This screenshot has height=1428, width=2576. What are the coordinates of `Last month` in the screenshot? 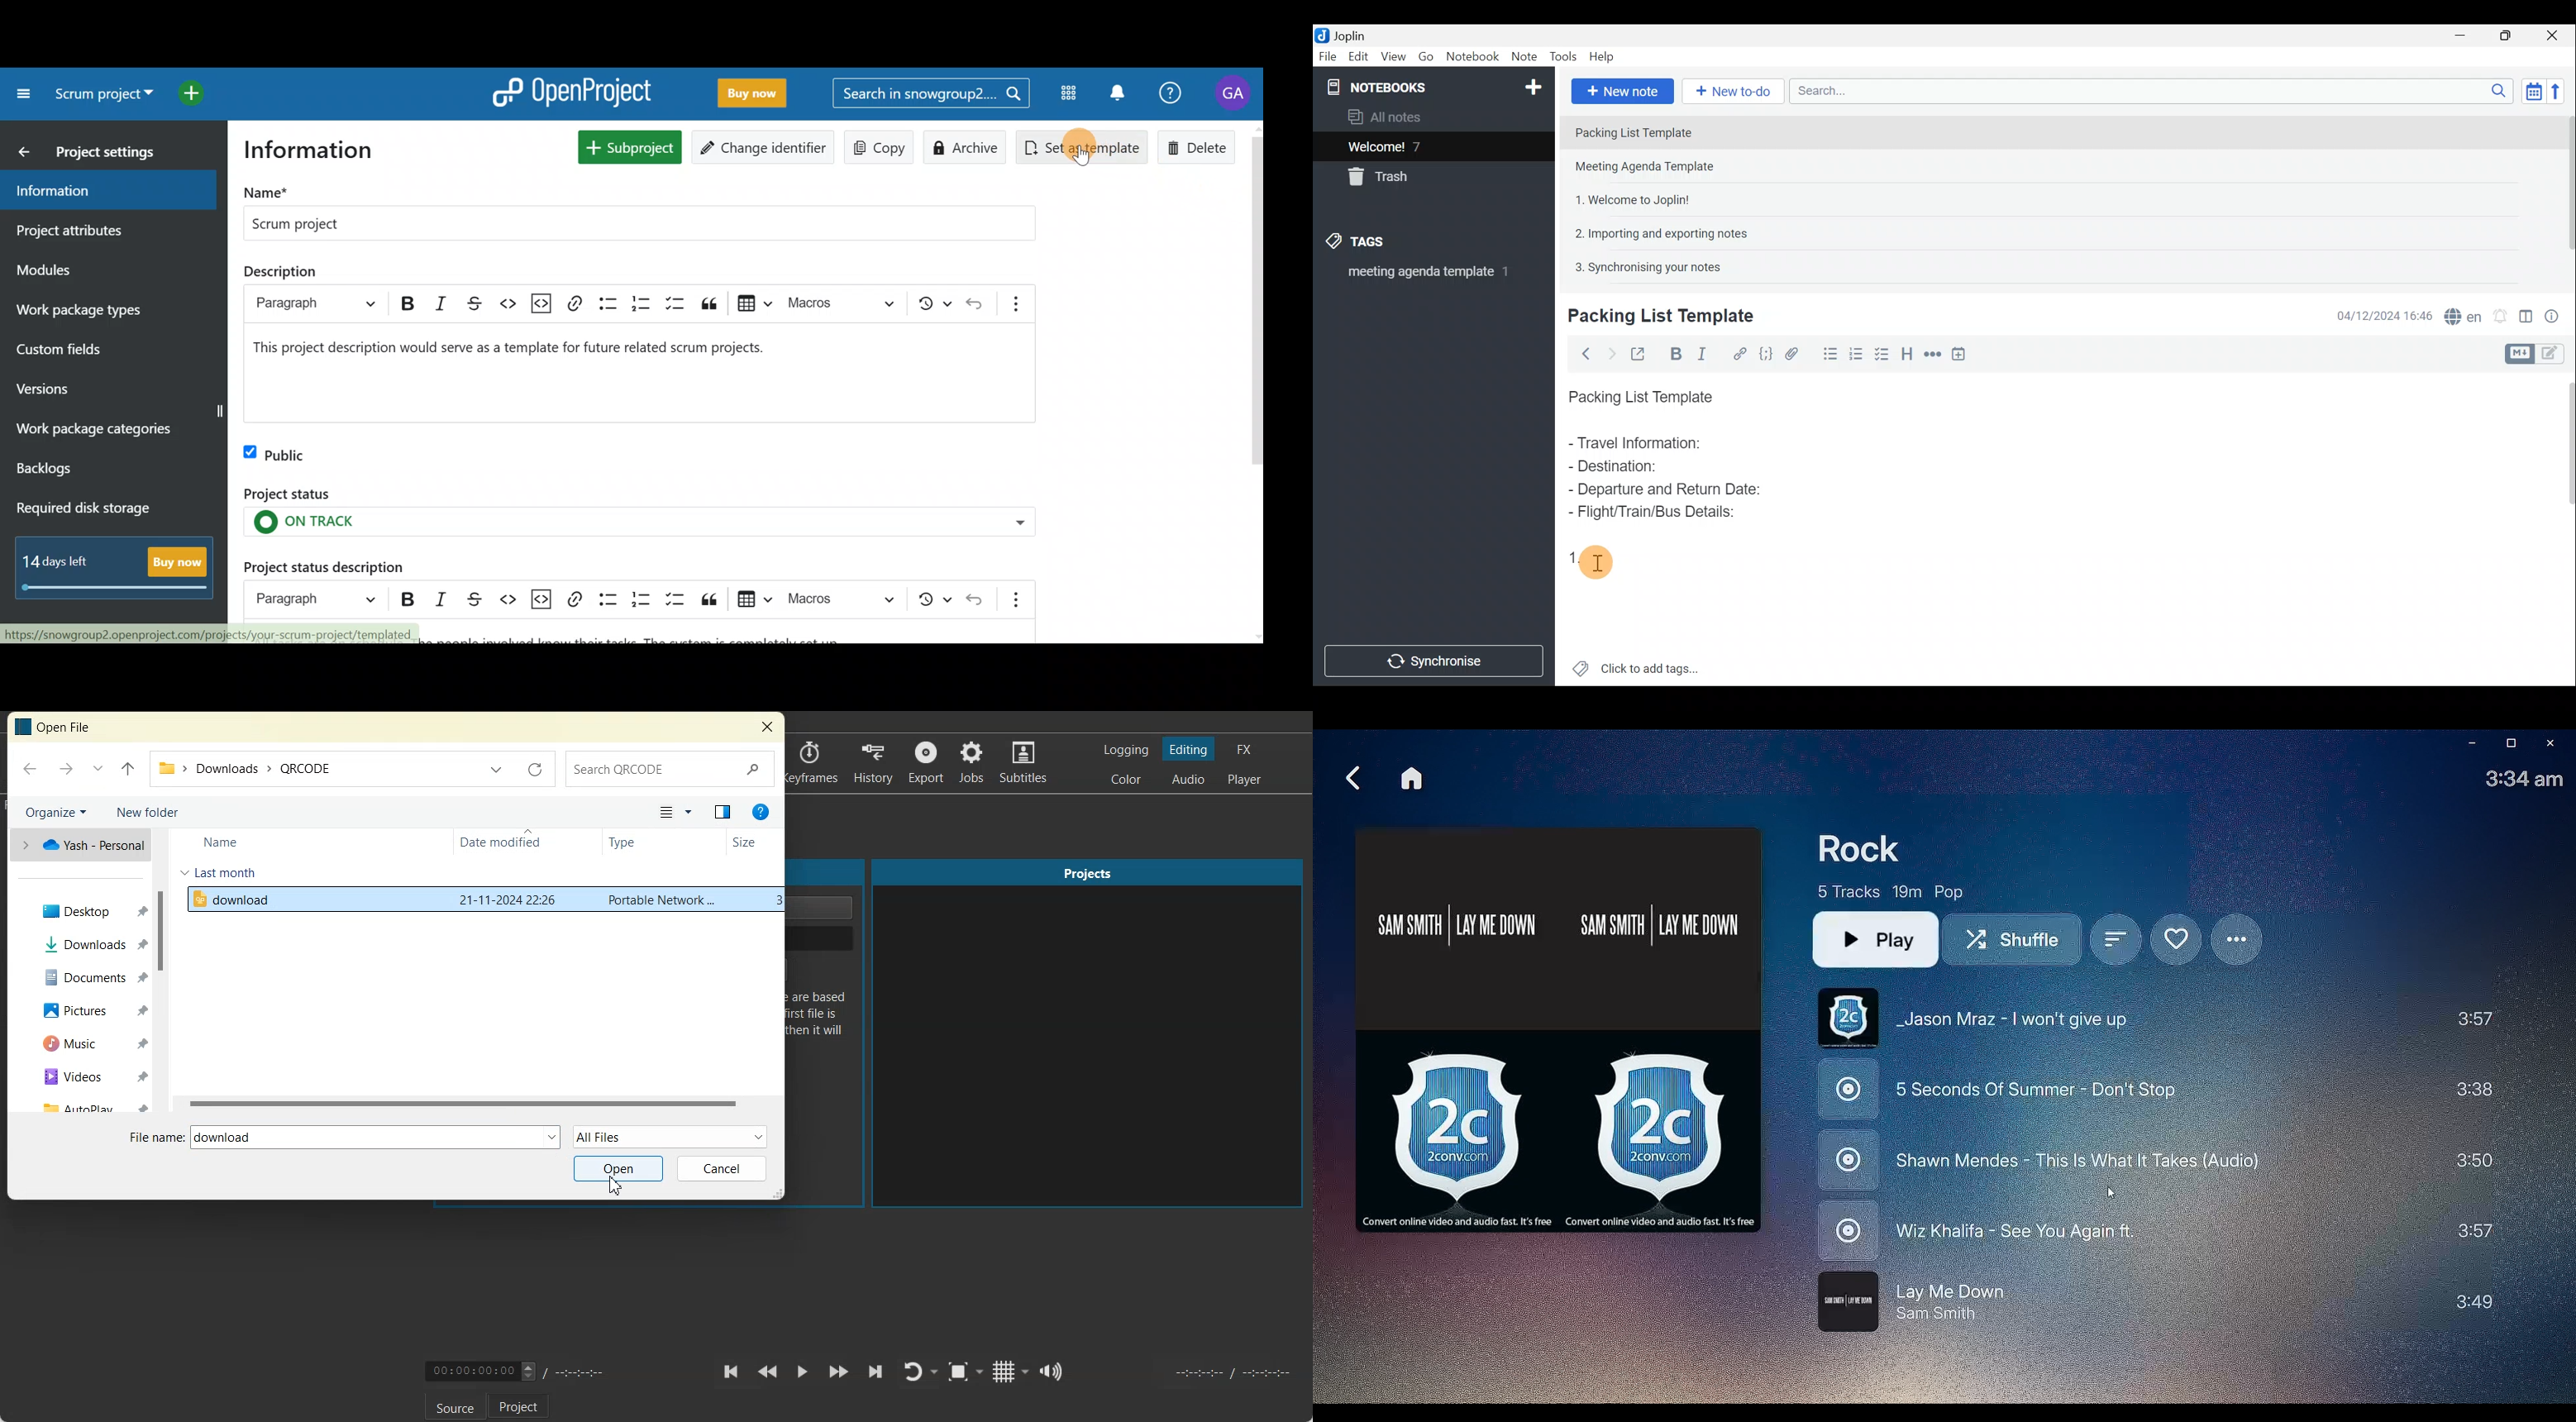 It's located at (219, 872).